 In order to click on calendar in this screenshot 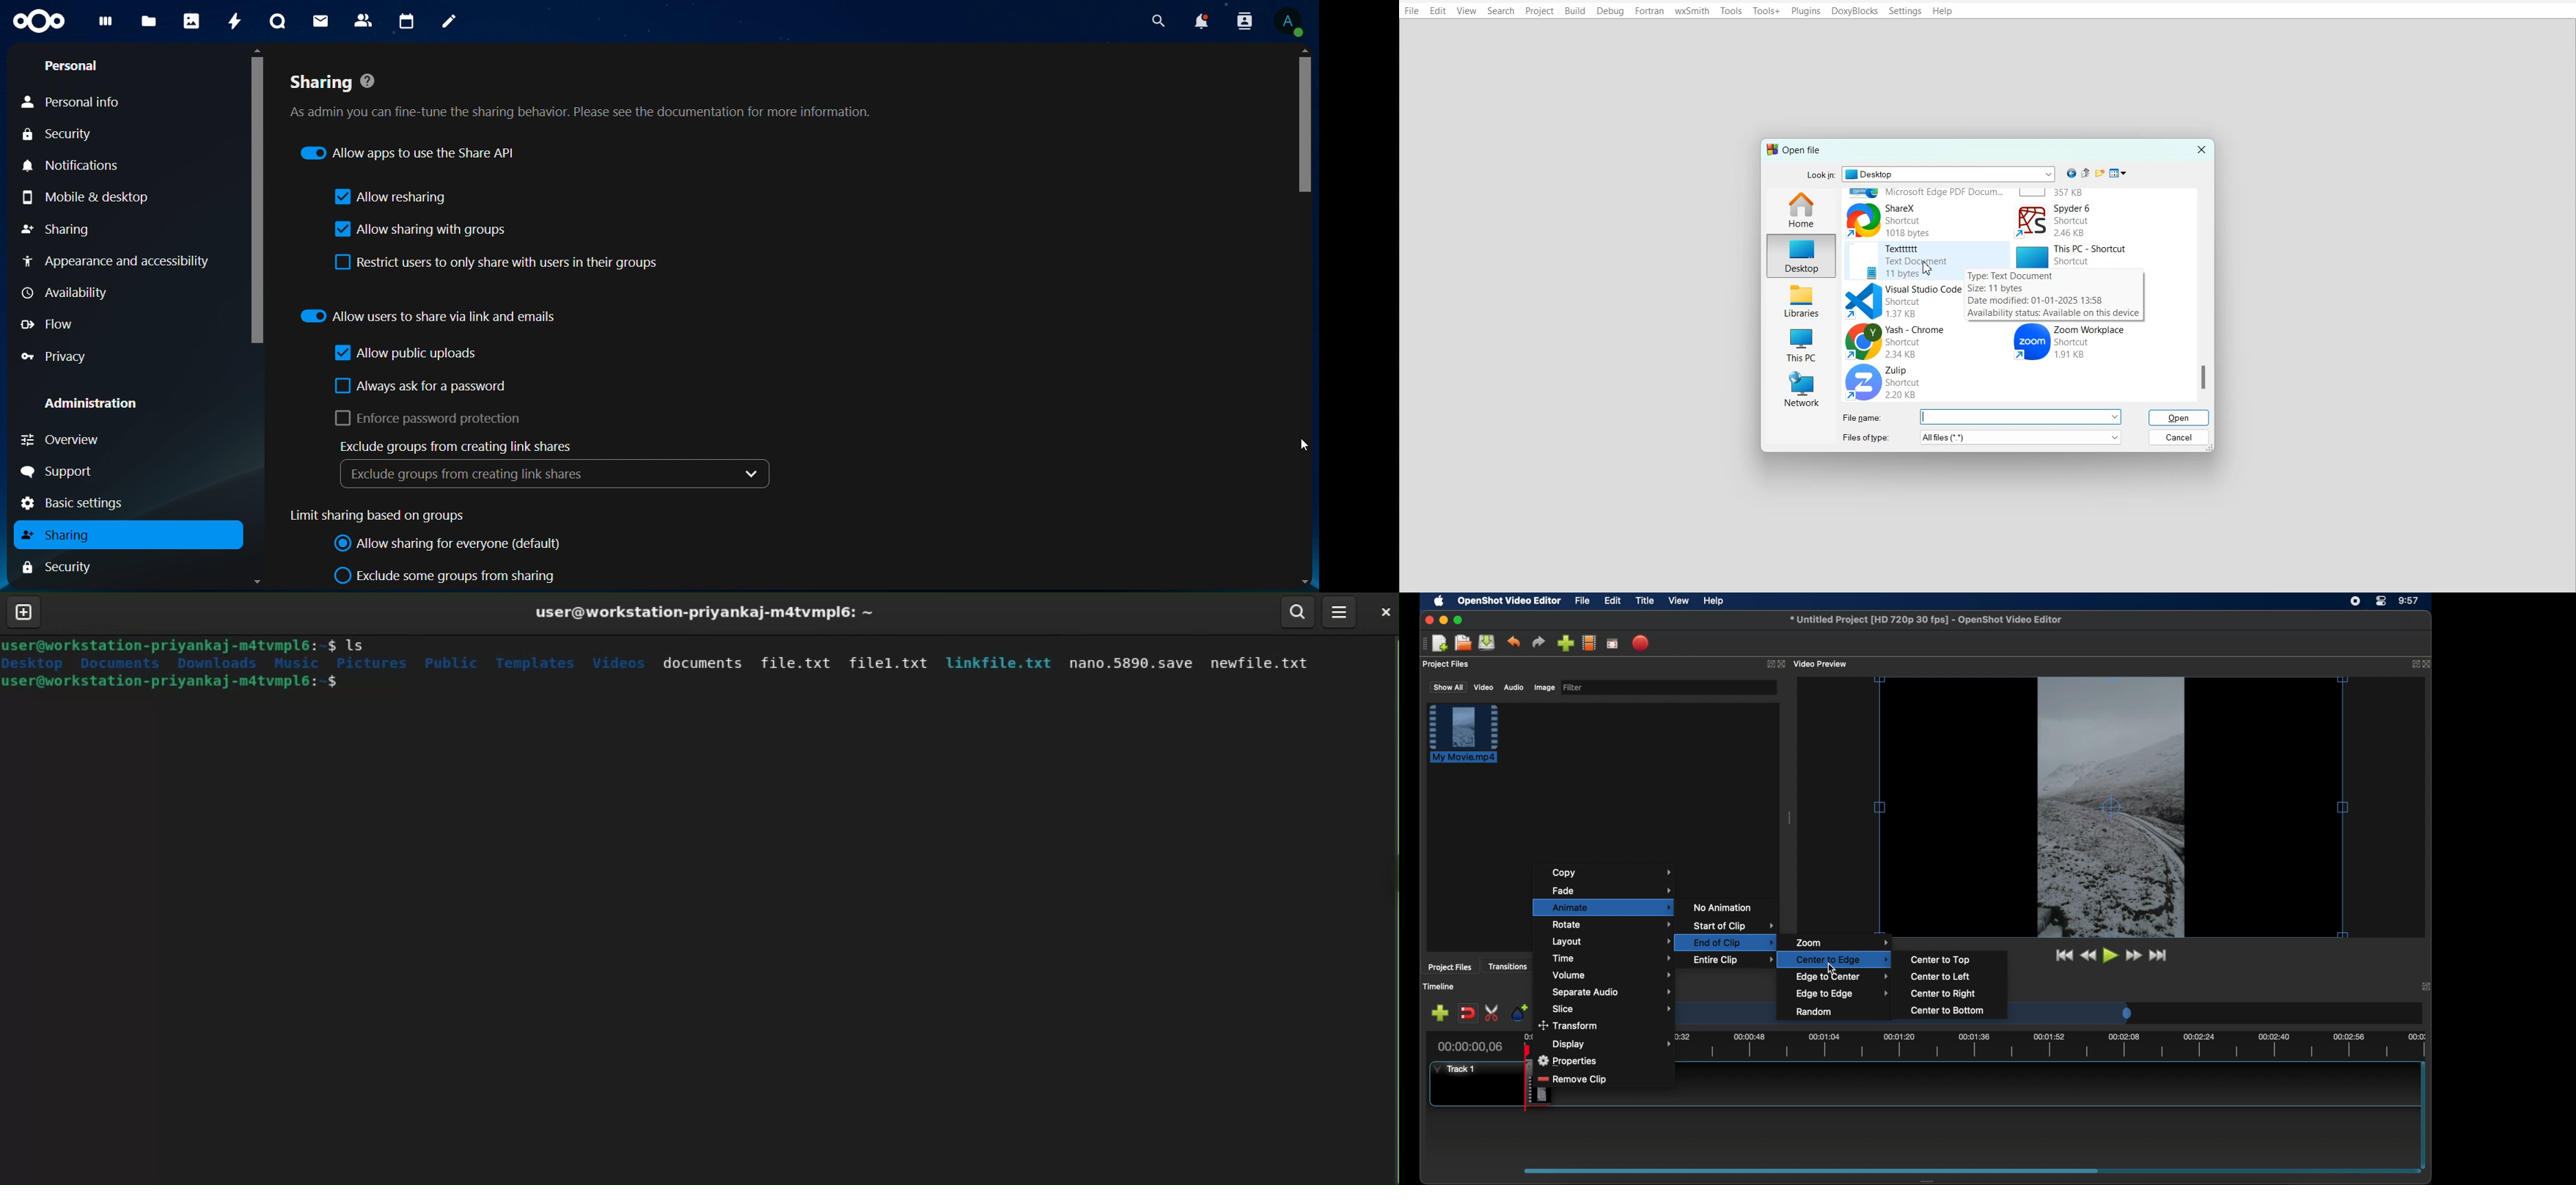, I will do `click(407, 21)`.